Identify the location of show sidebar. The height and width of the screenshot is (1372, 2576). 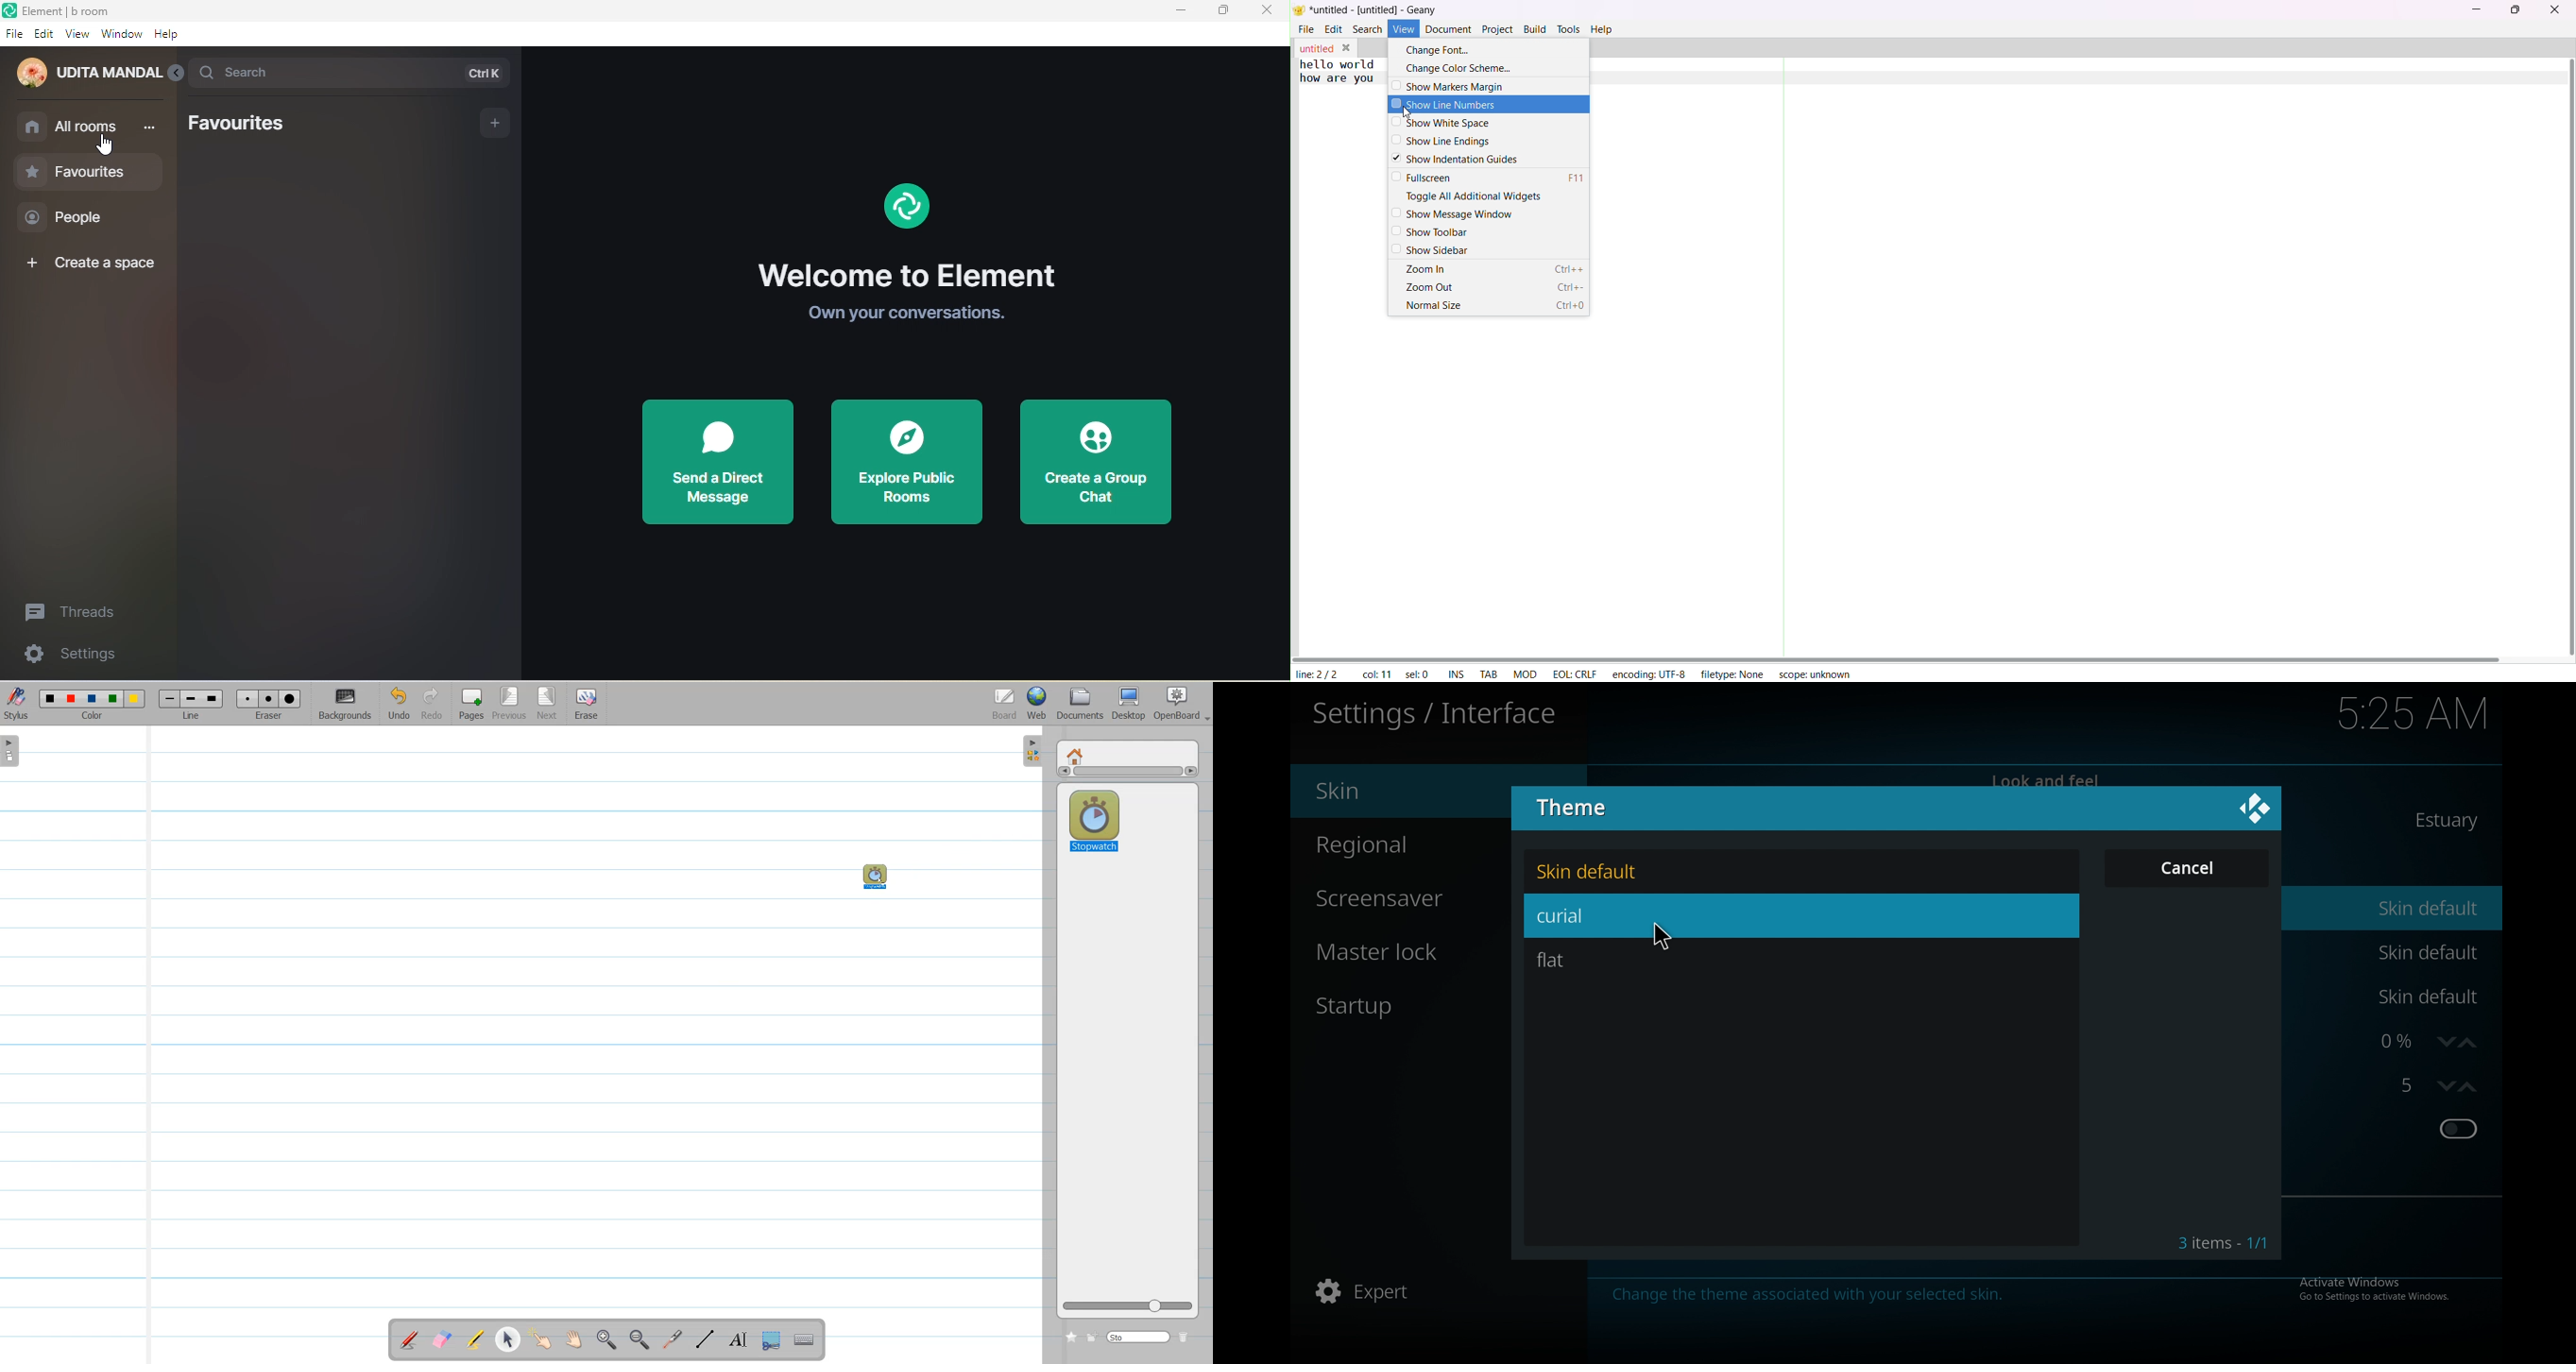
(1430, 250).